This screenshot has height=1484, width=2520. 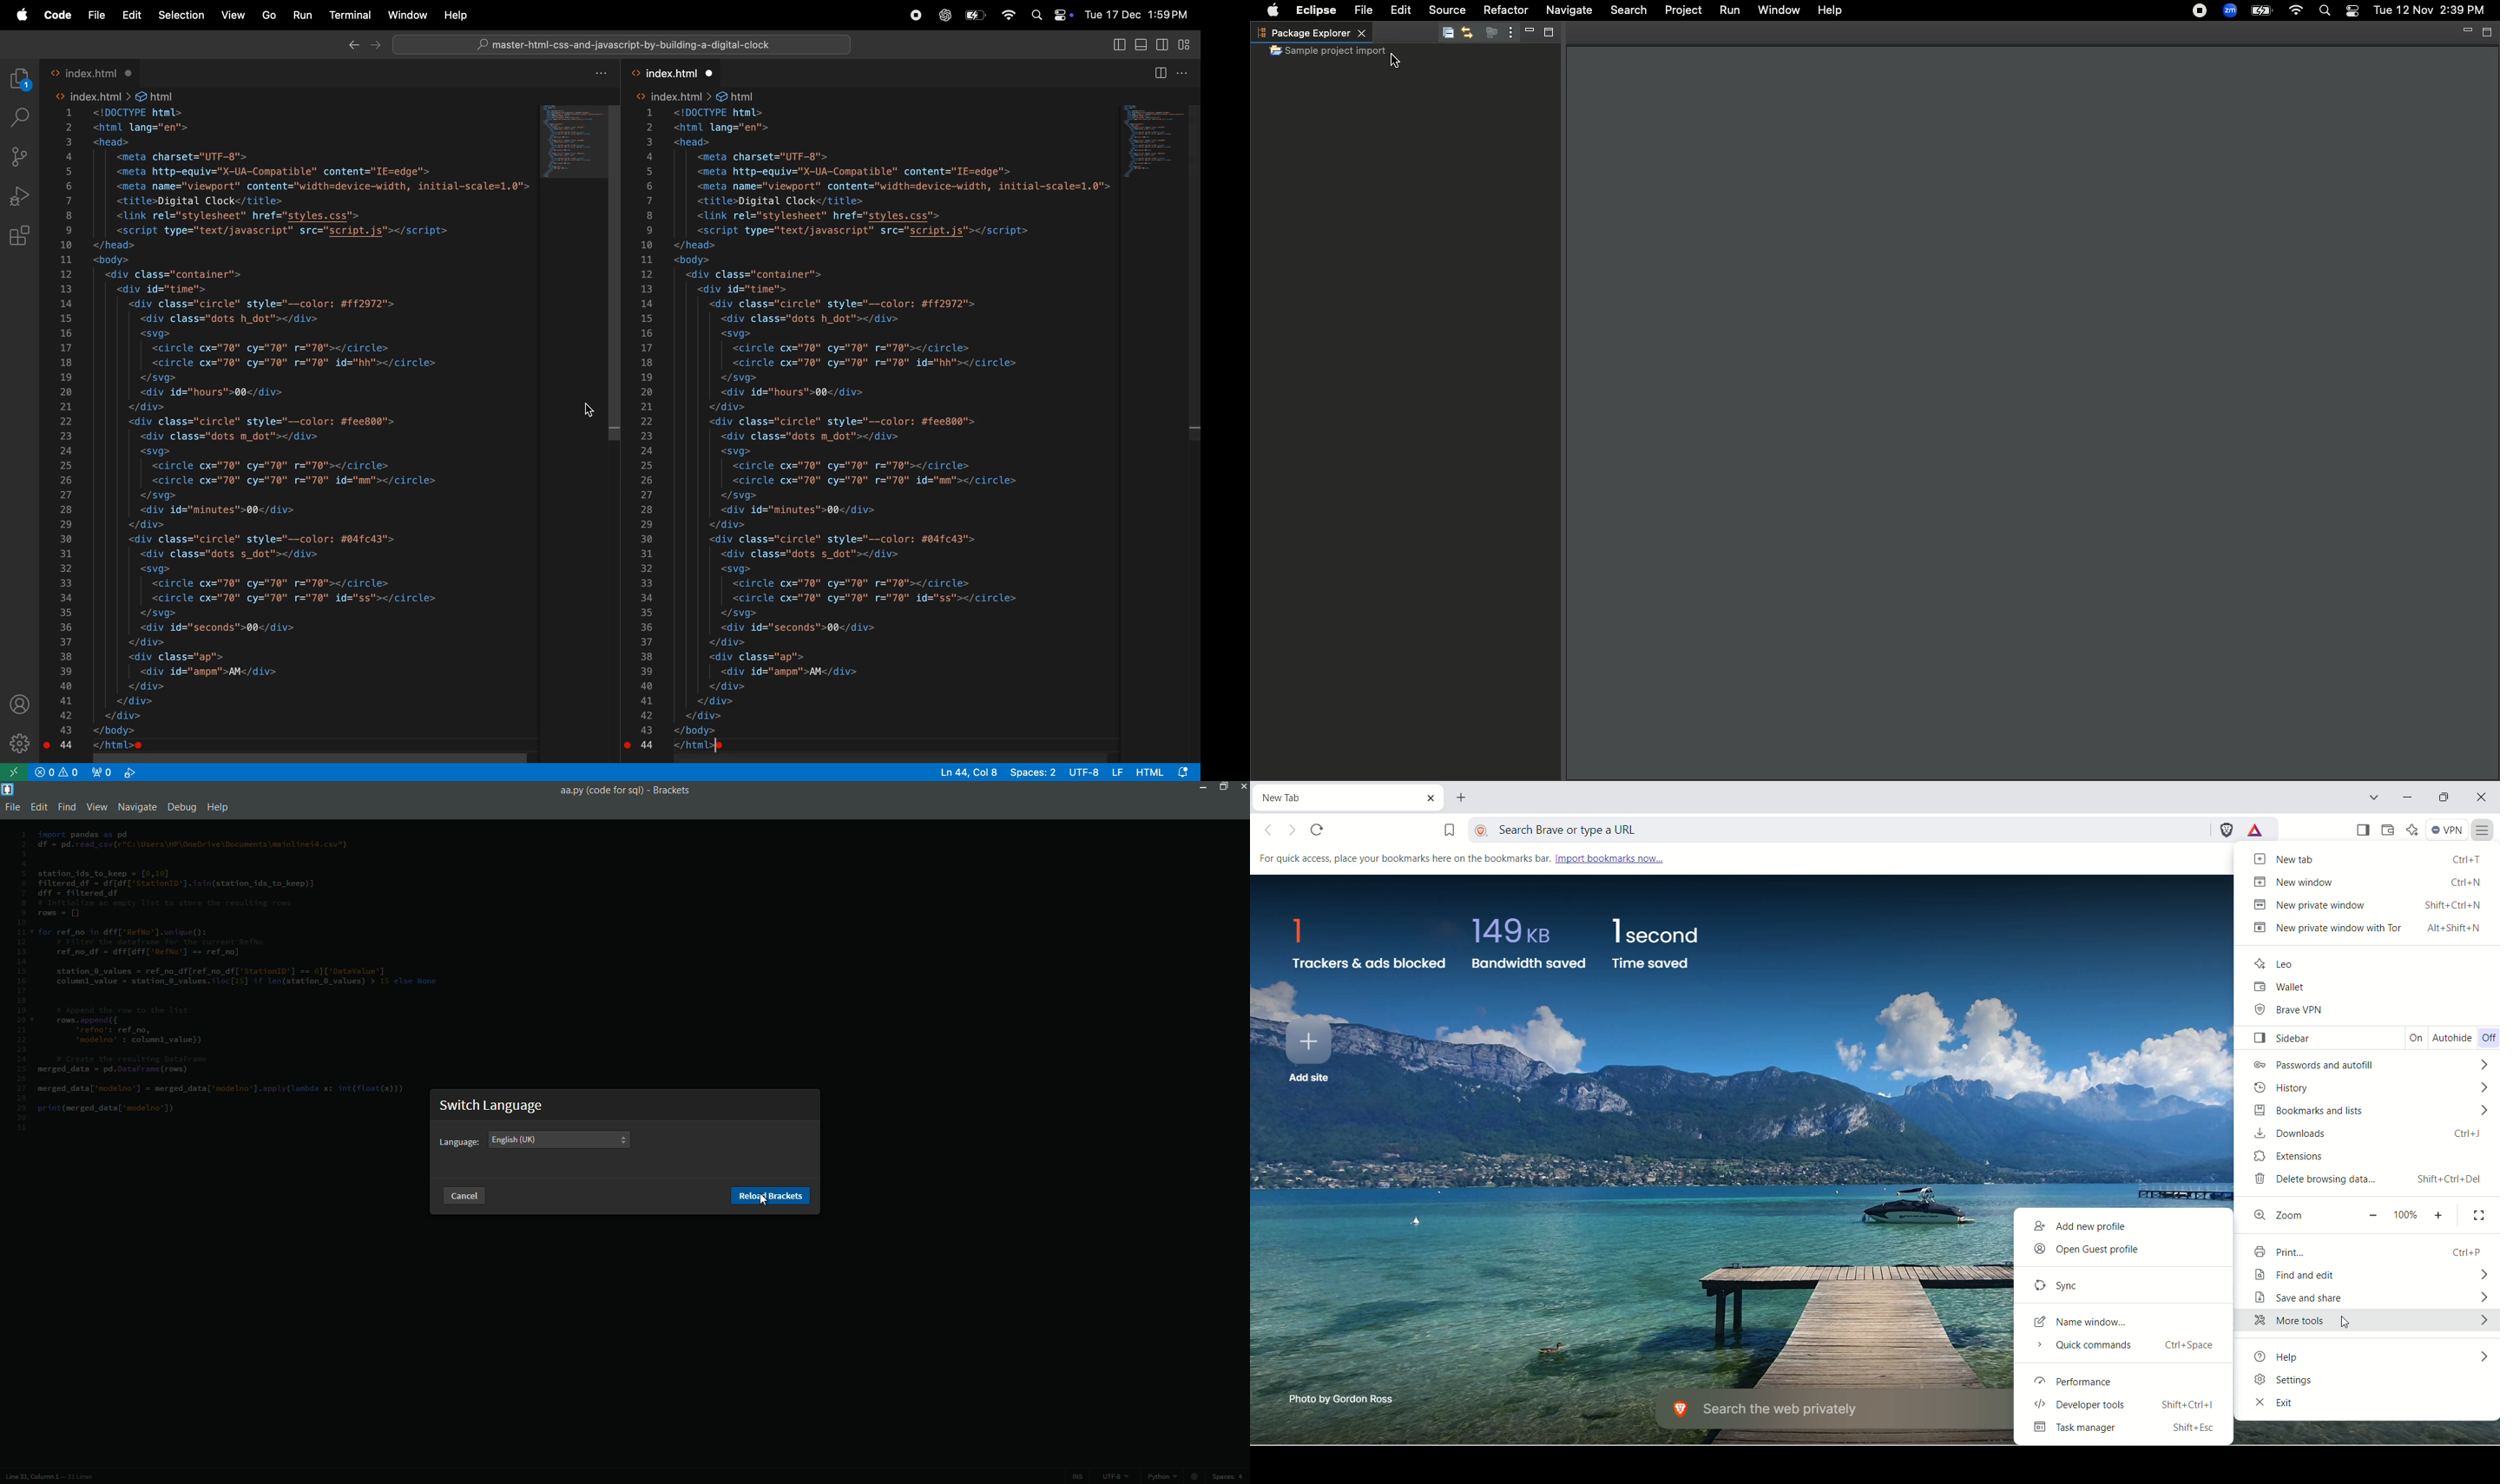 What do you see at coordinates (764, 1200) in the screenshot?
I see `cursor` at bounding box center [764, 1200].